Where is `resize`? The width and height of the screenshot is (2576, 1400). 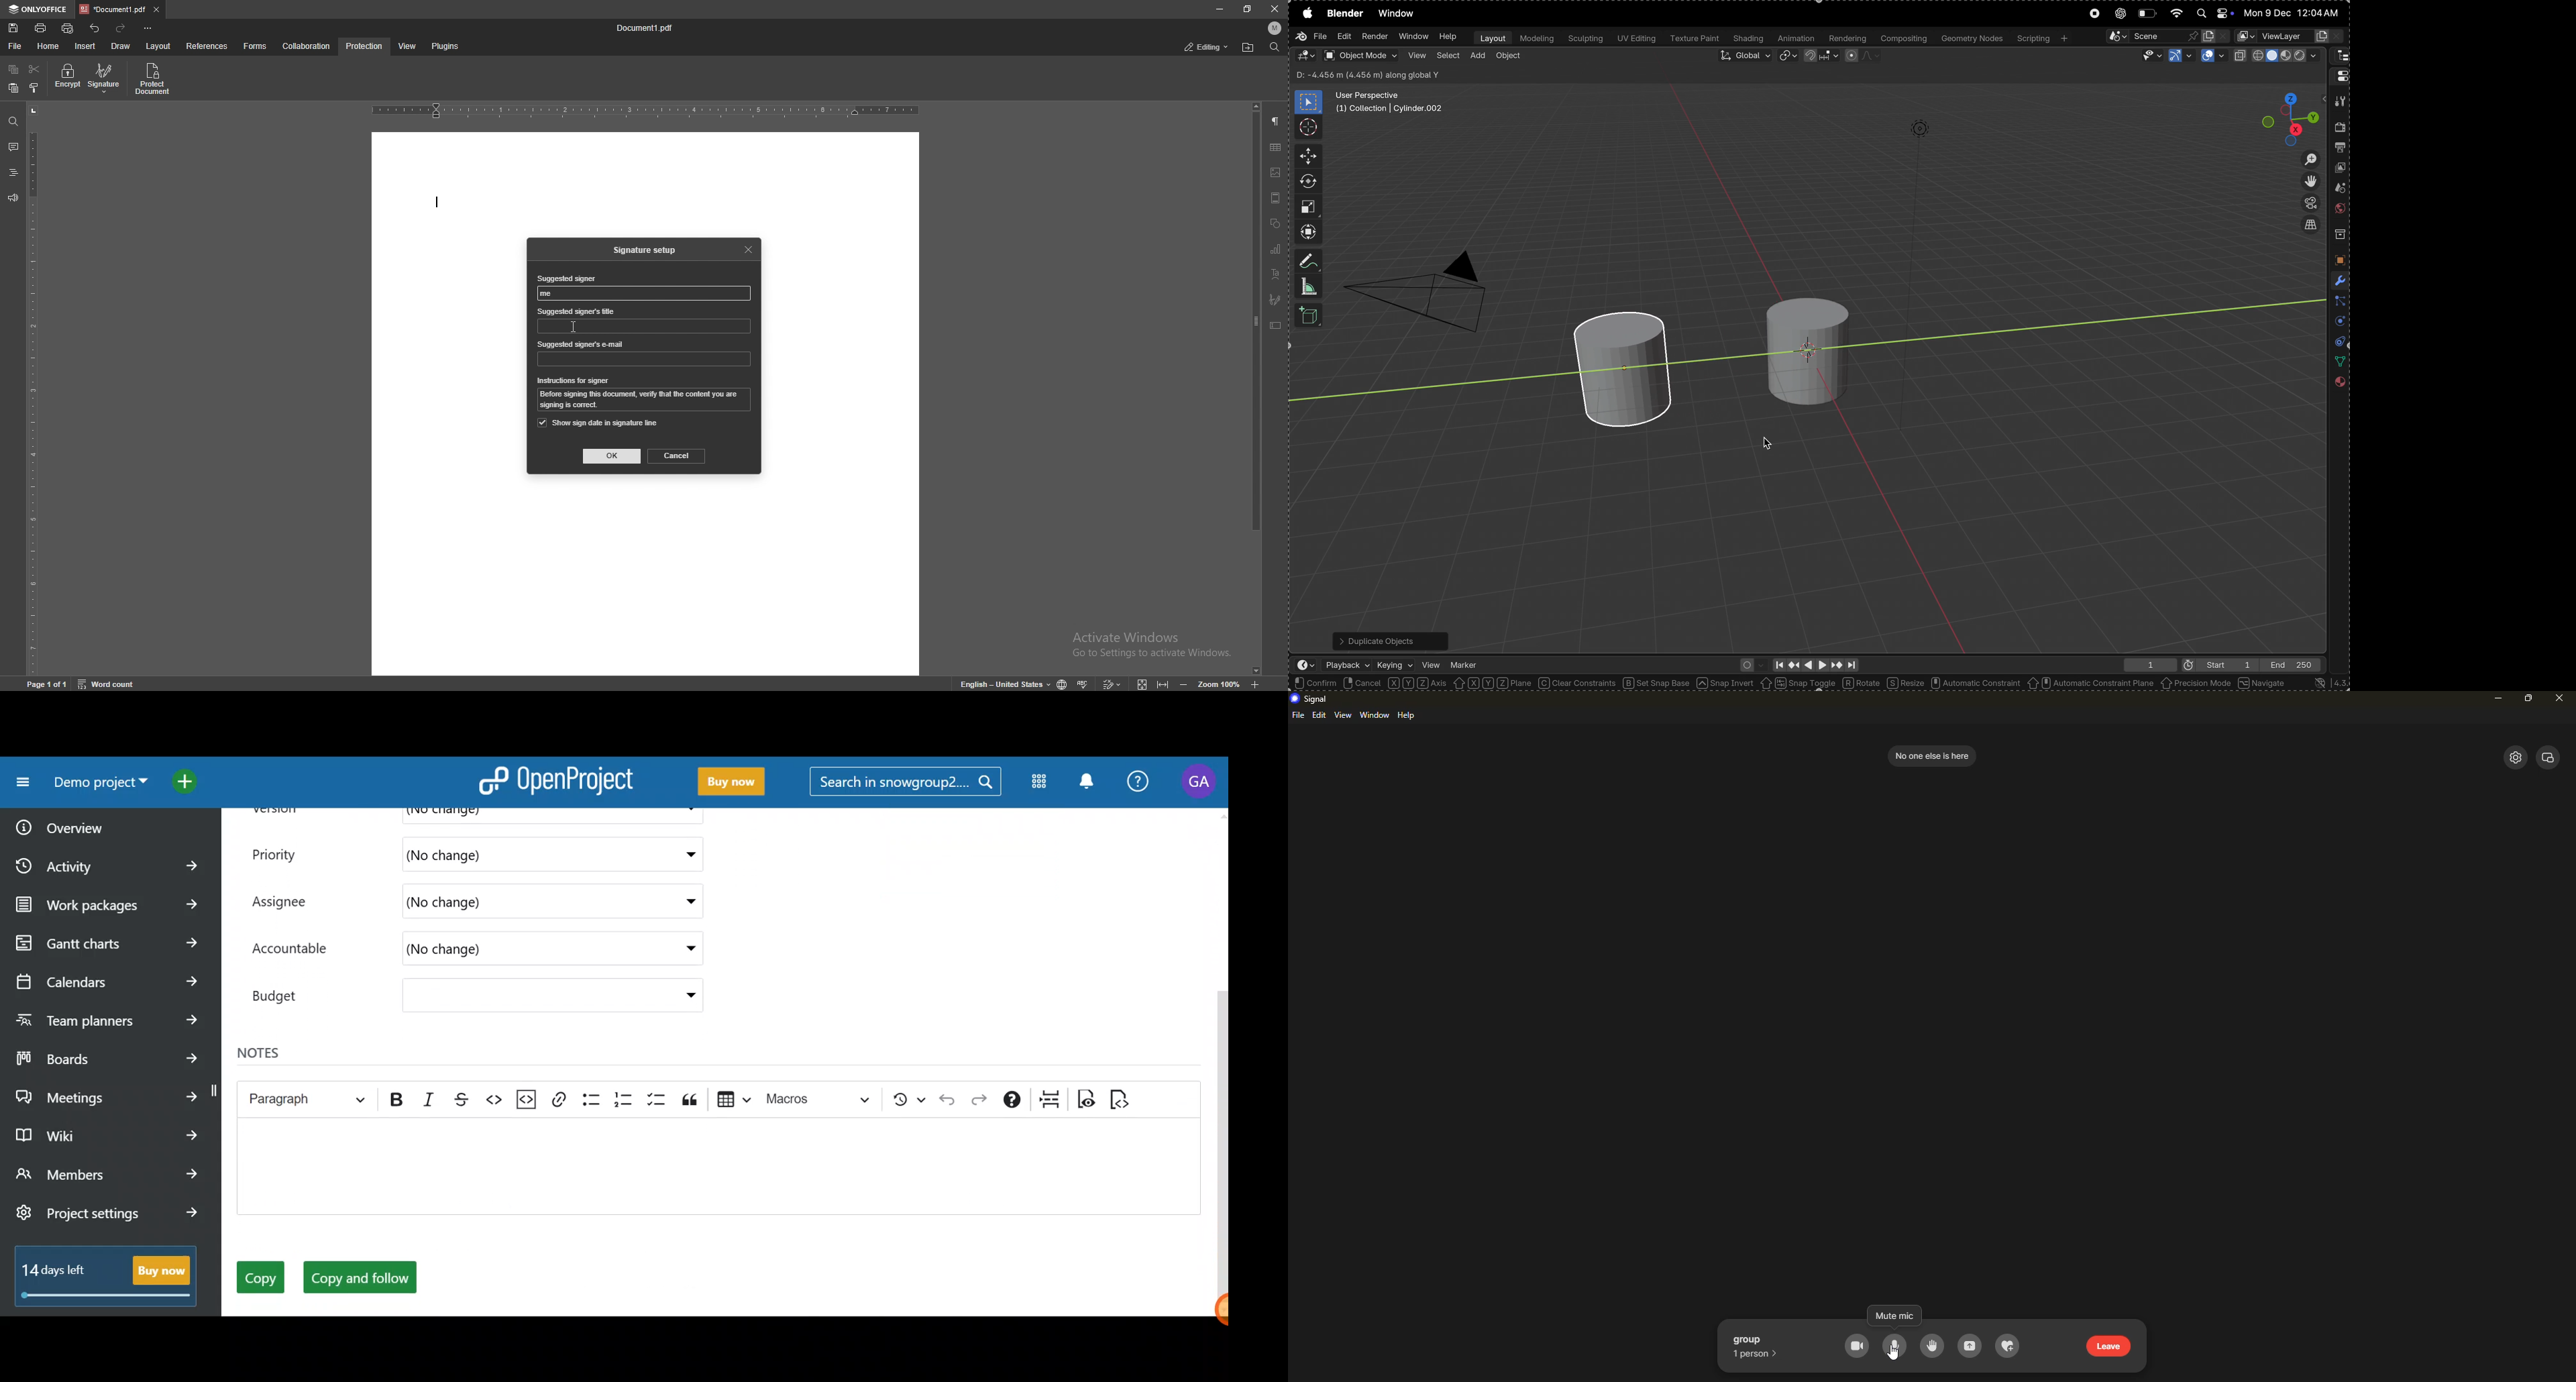 resize is located at coordinates (1248, 9).